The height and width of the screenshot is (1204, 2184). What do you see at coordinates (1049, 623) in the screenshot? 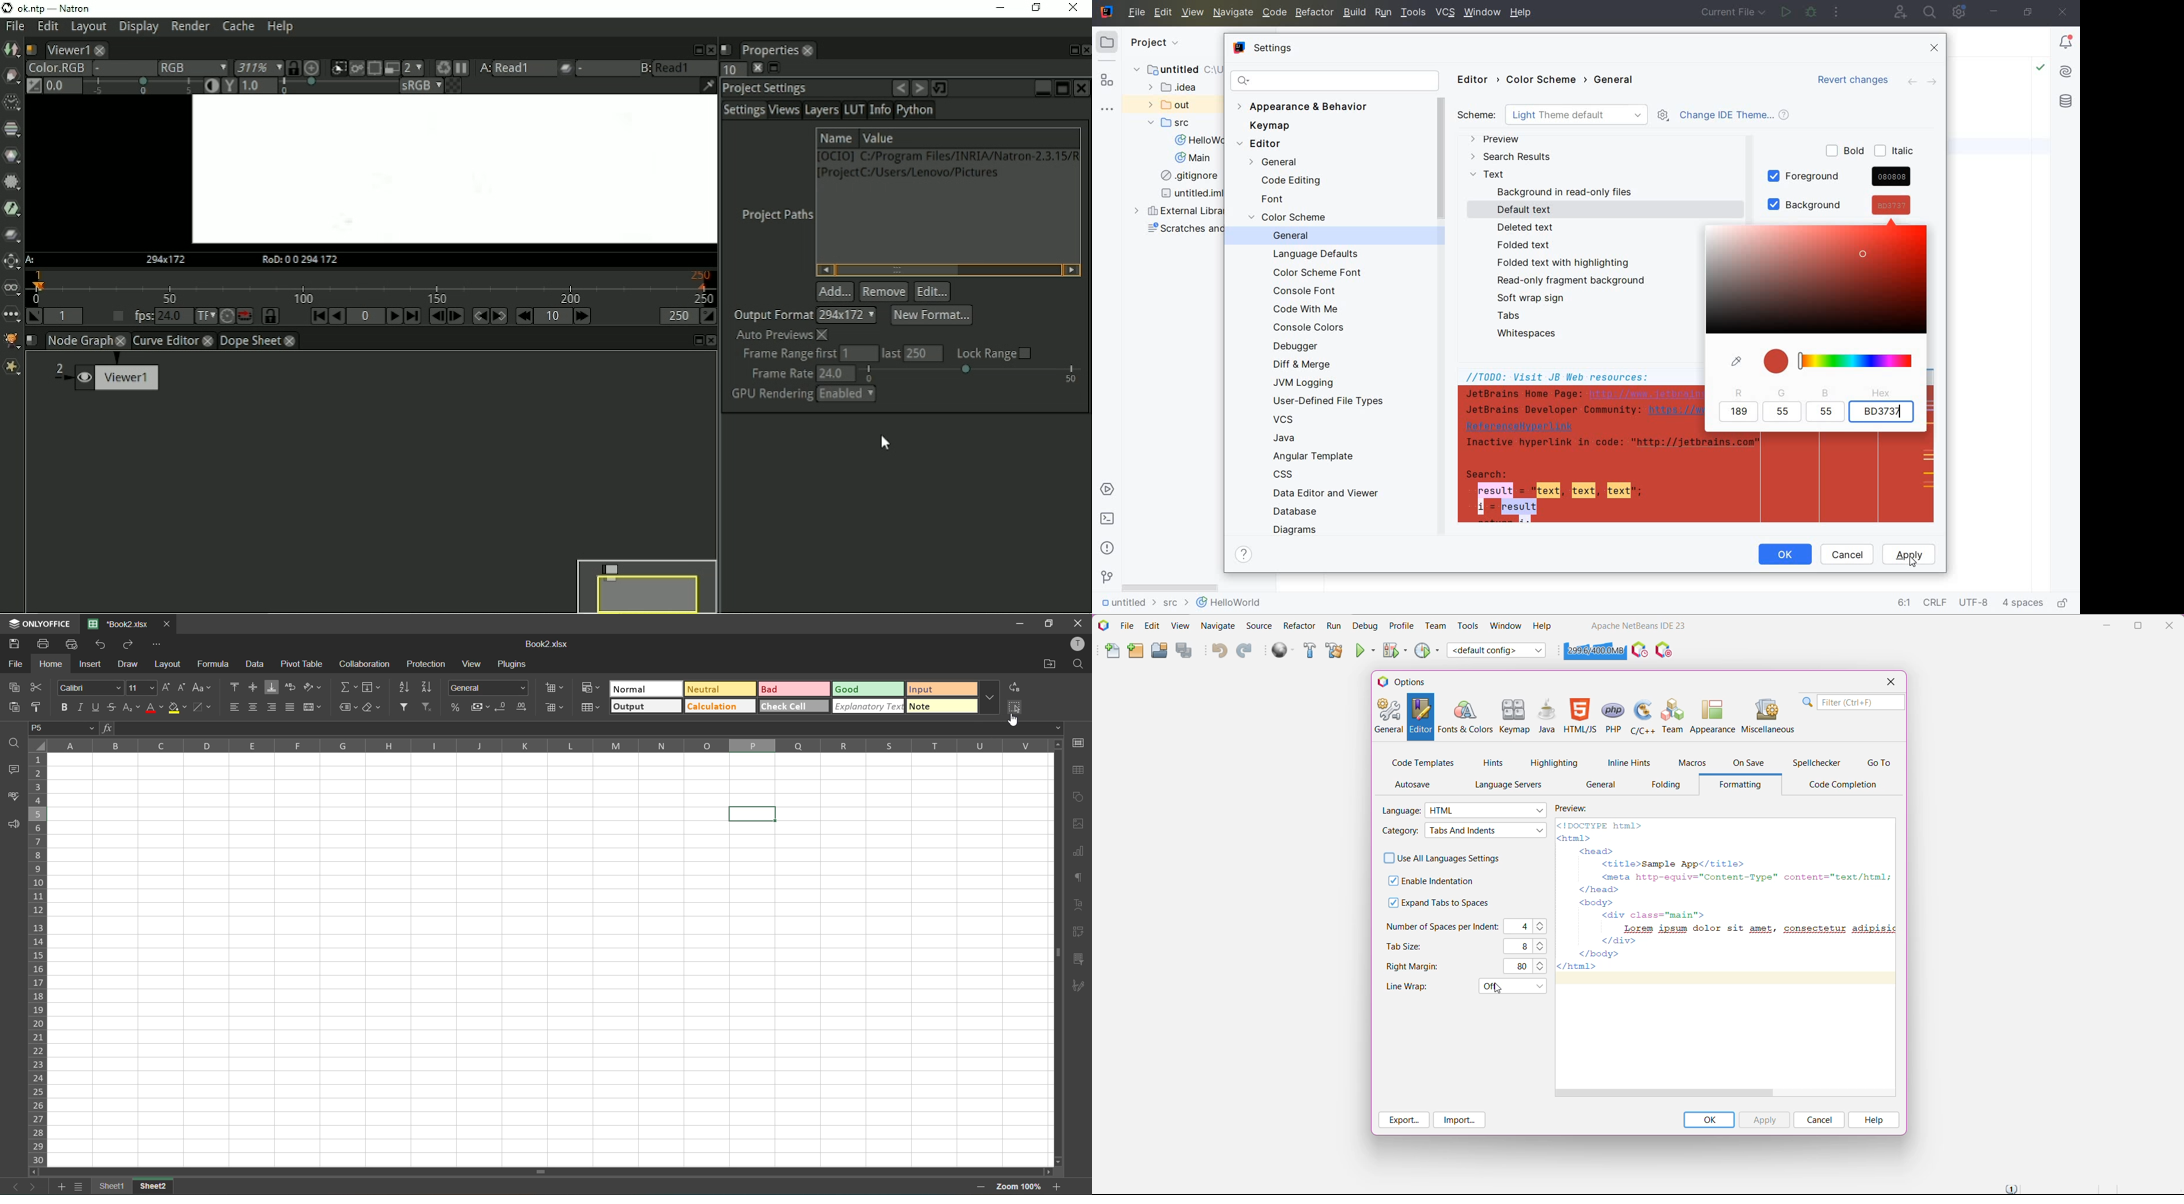
I see `maximise` at bounding box center [1049, 623].